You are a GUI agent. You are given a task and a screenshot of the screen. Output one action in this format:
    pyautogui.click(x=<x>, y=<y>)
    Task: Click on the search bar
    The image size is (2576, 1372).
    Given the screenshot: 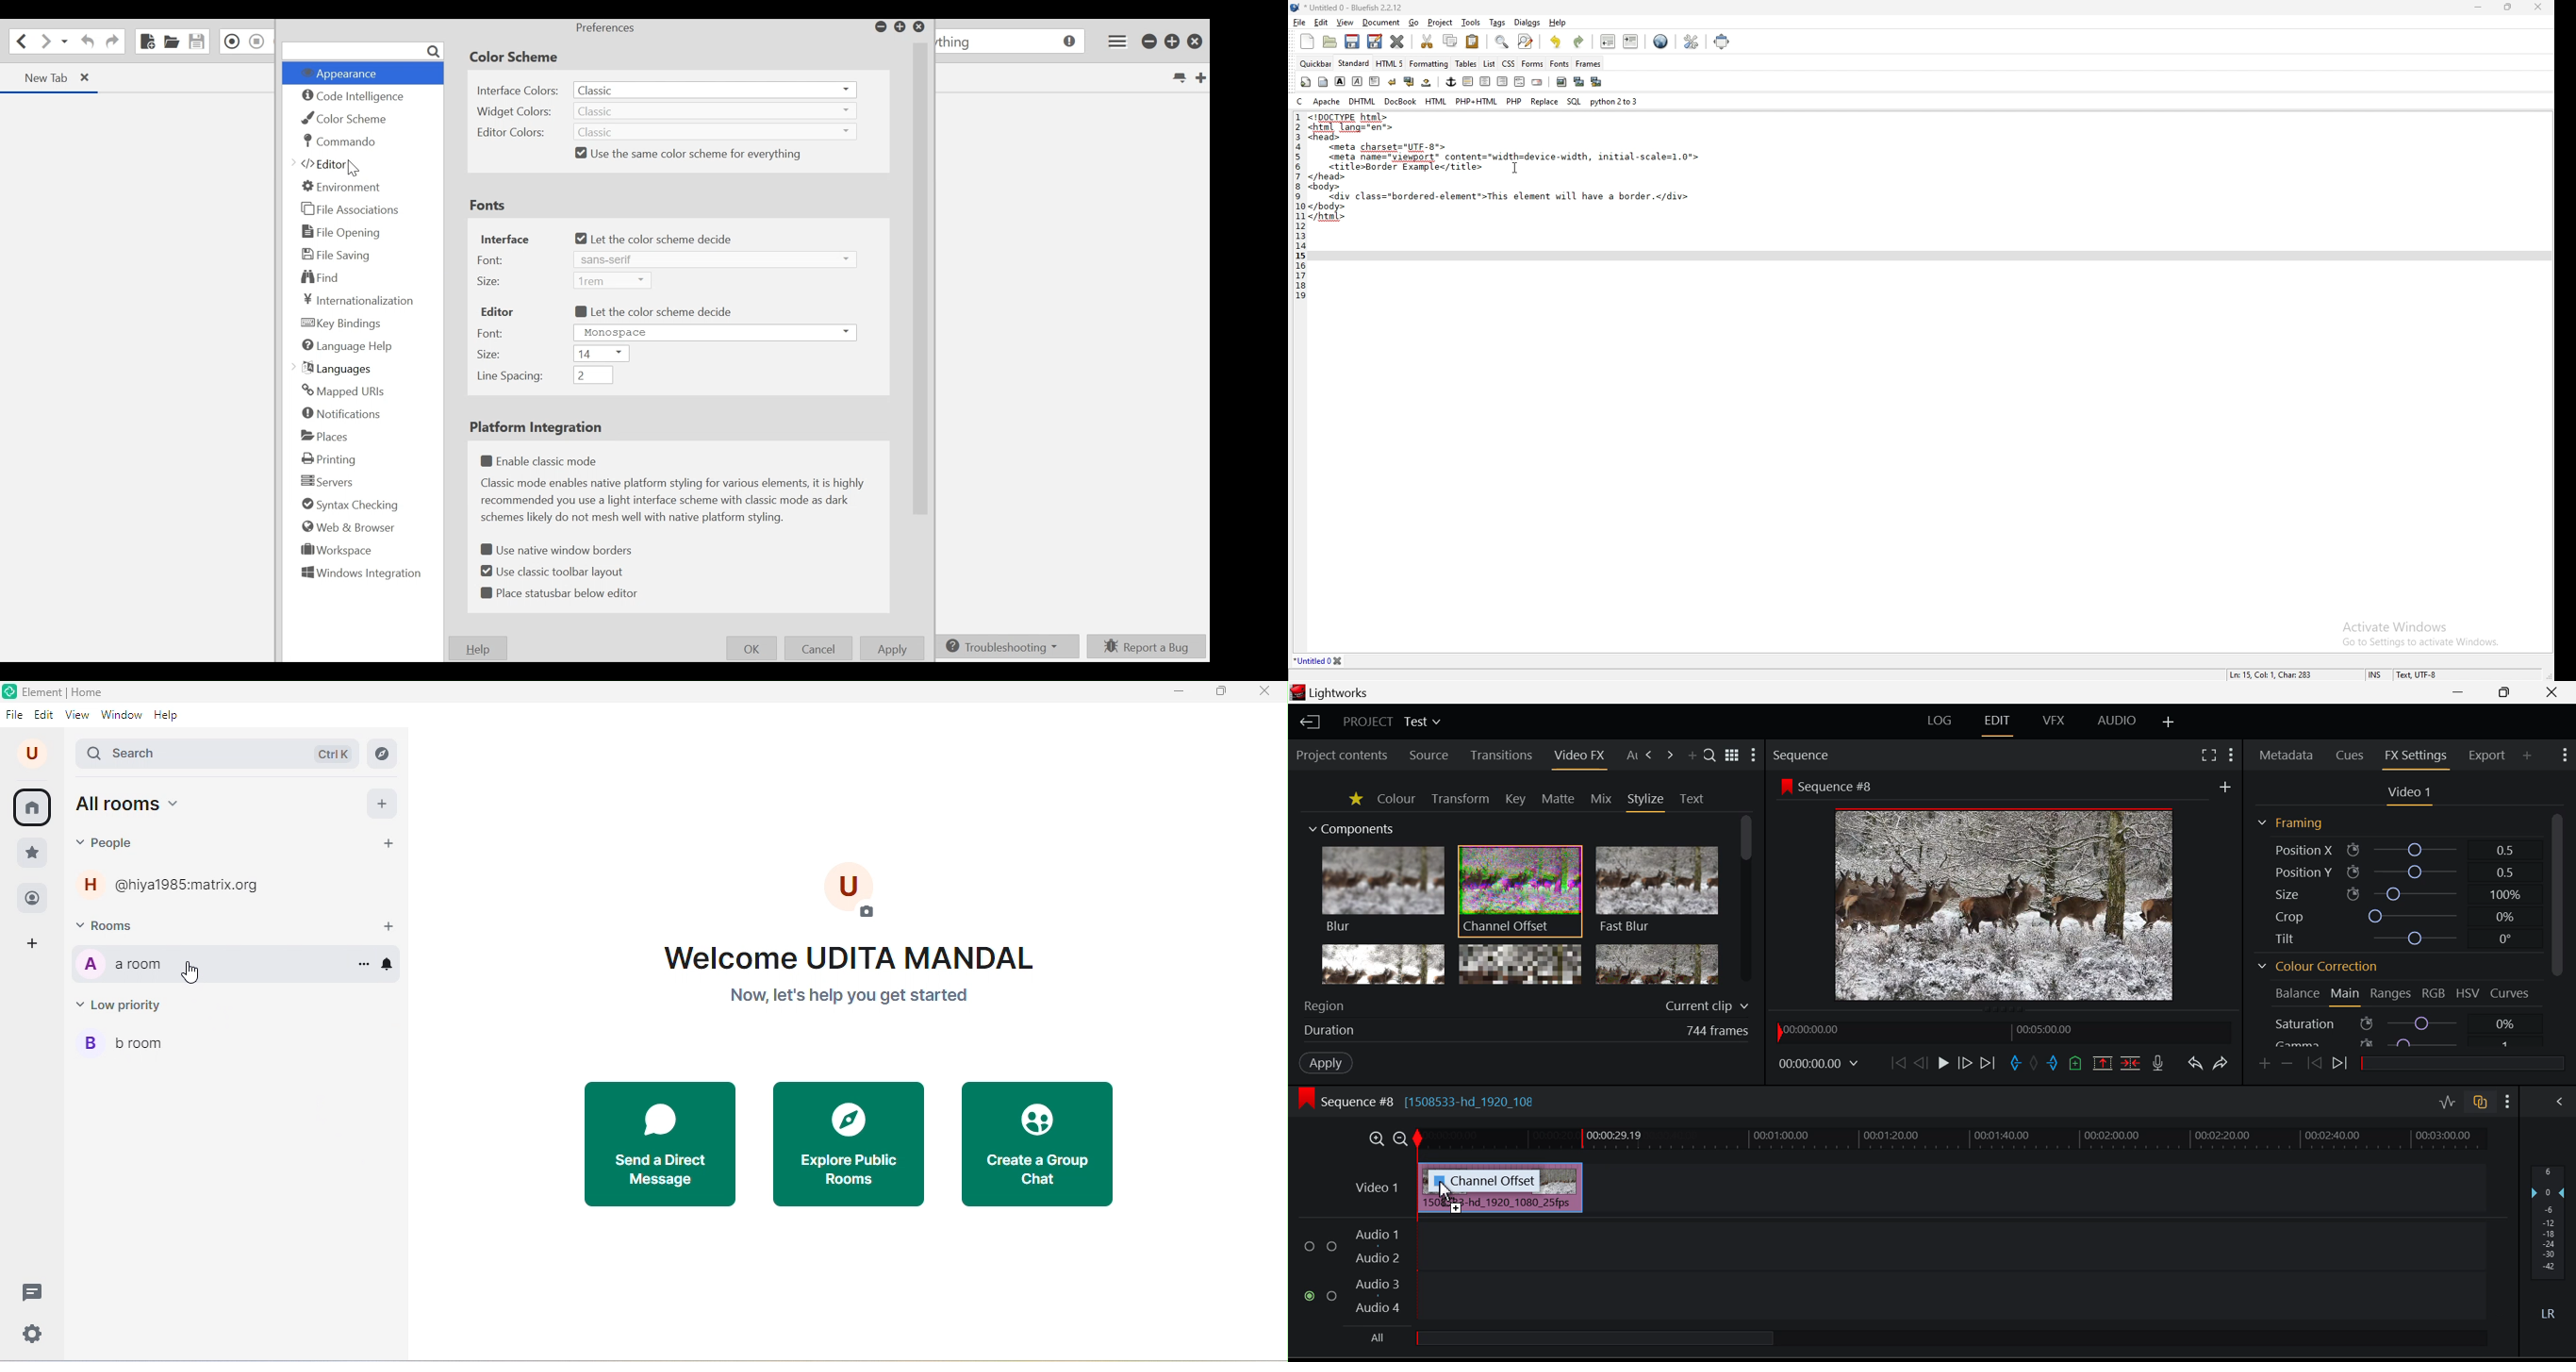 What is the action you would take?
    pyautogui.click(x=219, y=754)
    